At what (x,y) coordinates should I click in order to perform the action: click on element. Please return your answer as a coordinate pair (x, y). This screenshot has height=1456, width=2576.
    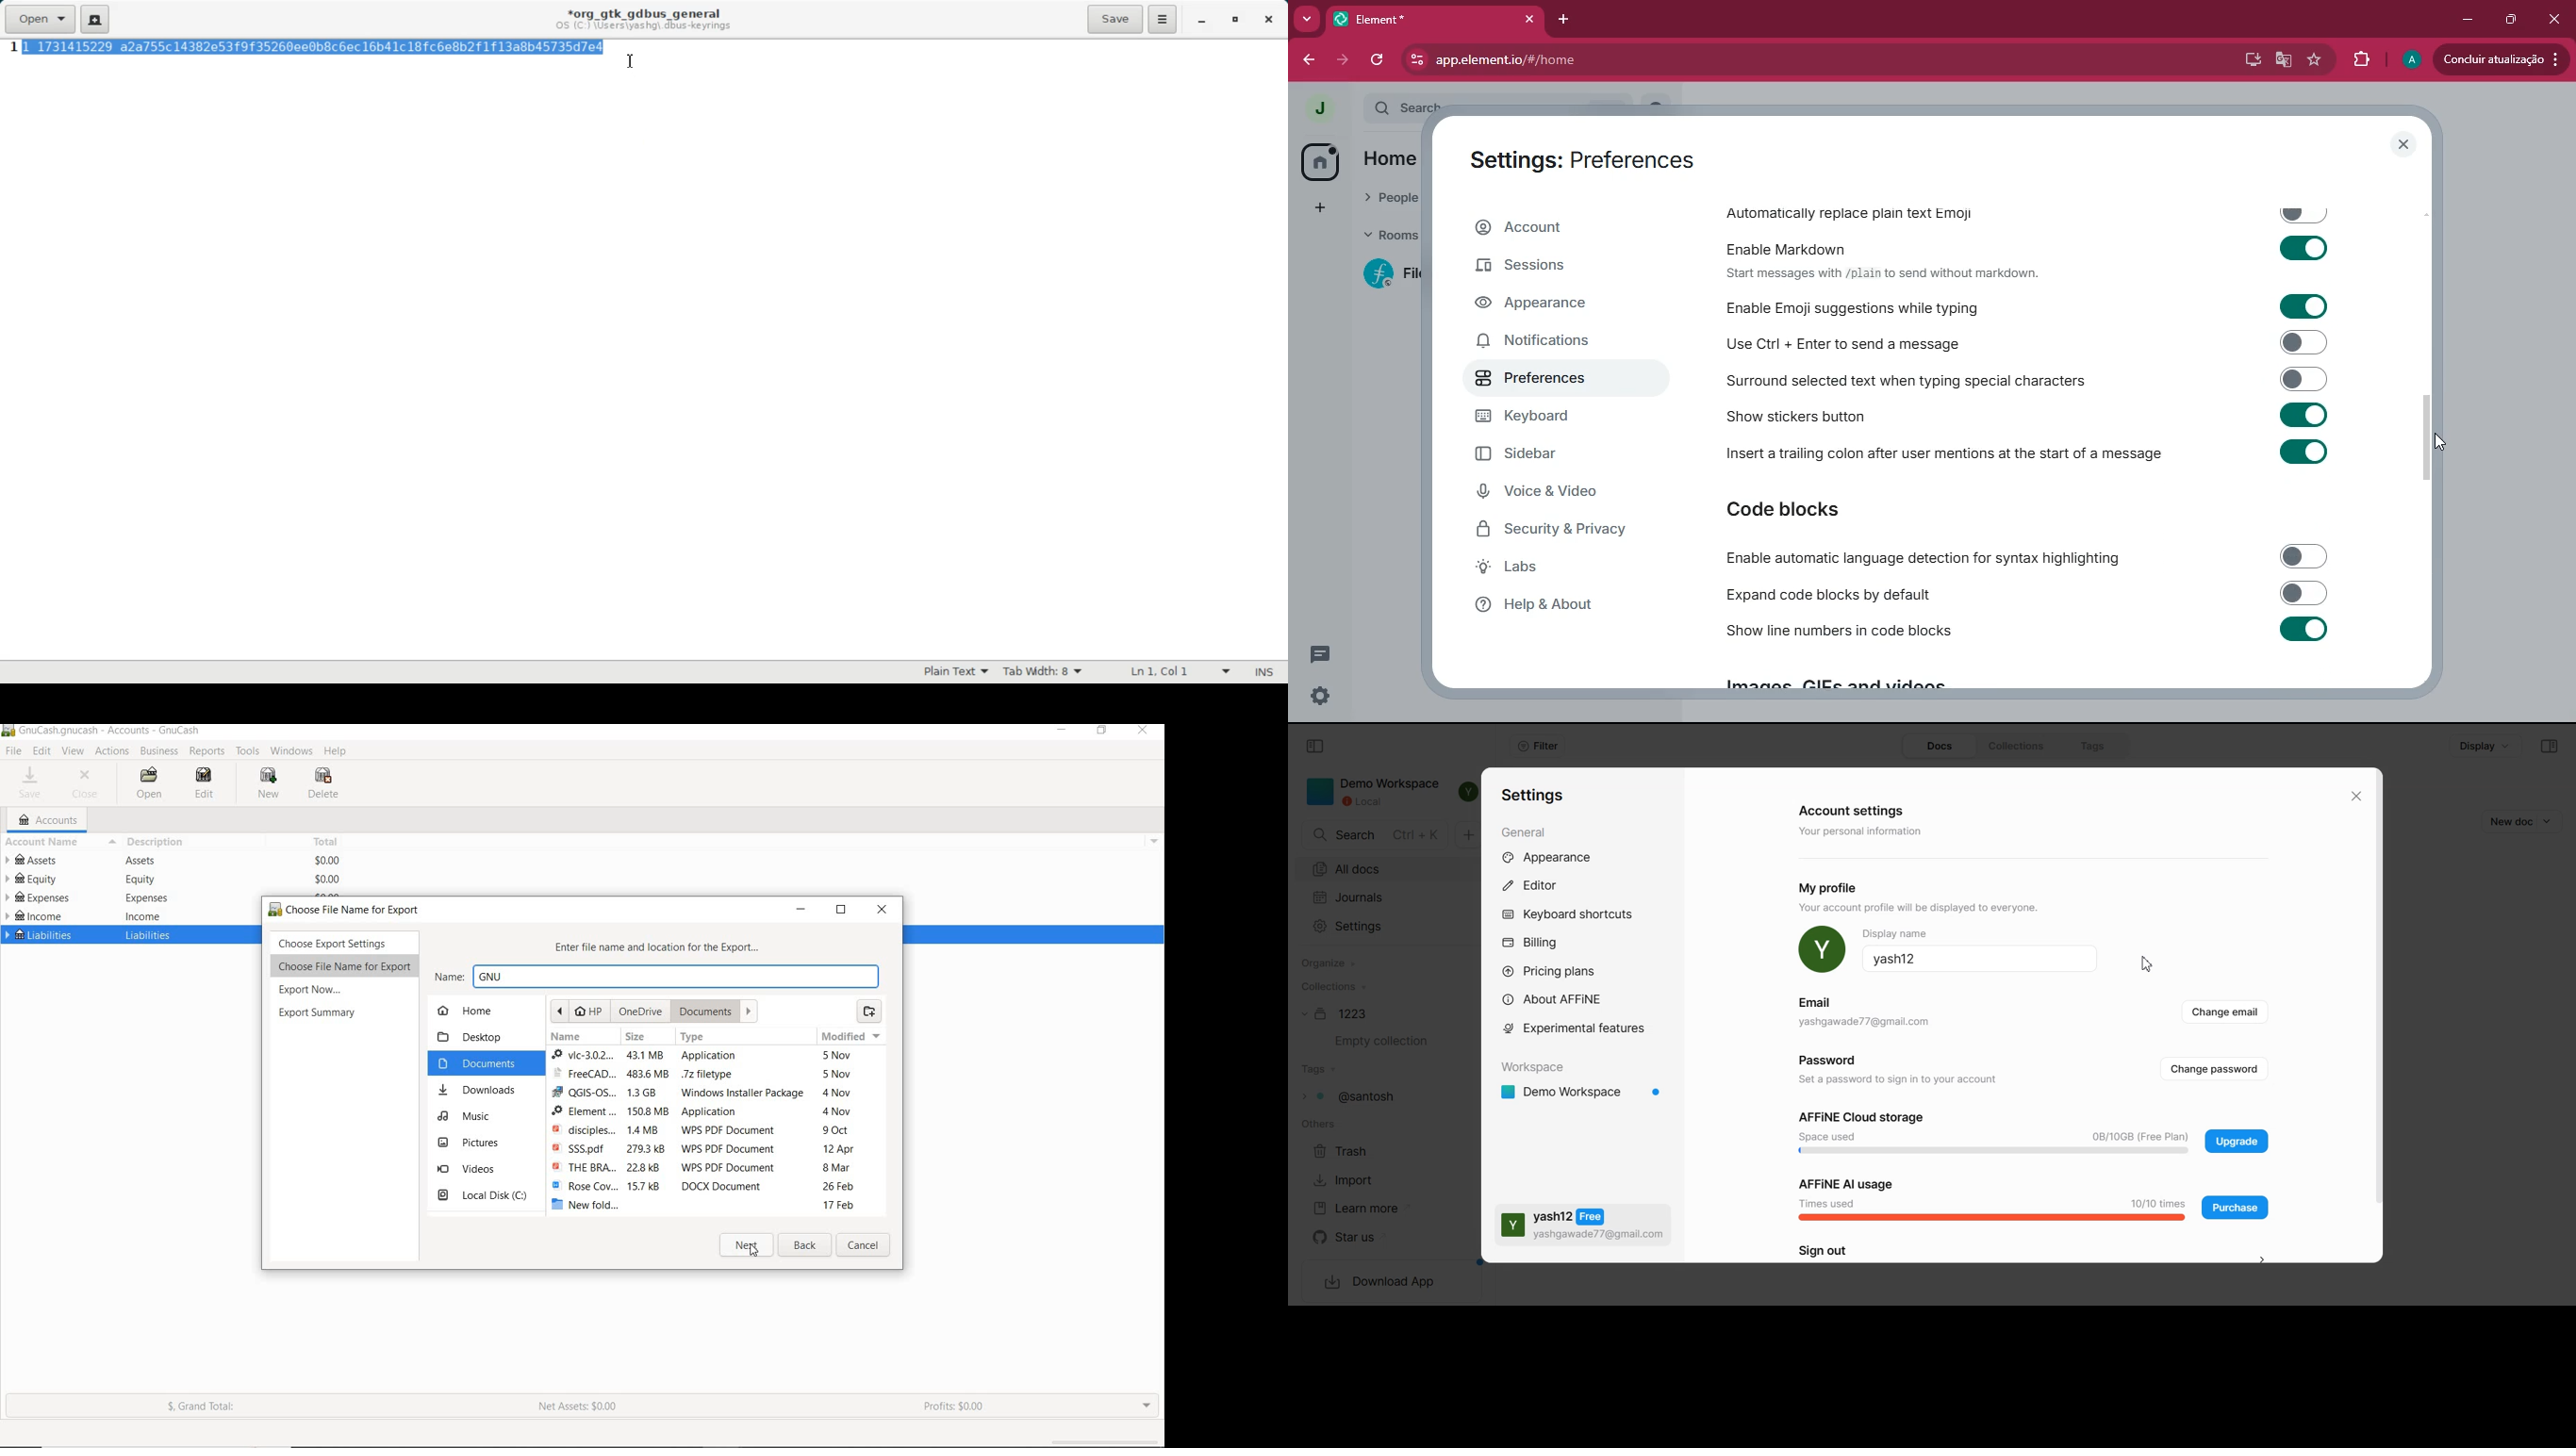
    Looking at the image, I should click on (1434, 17).